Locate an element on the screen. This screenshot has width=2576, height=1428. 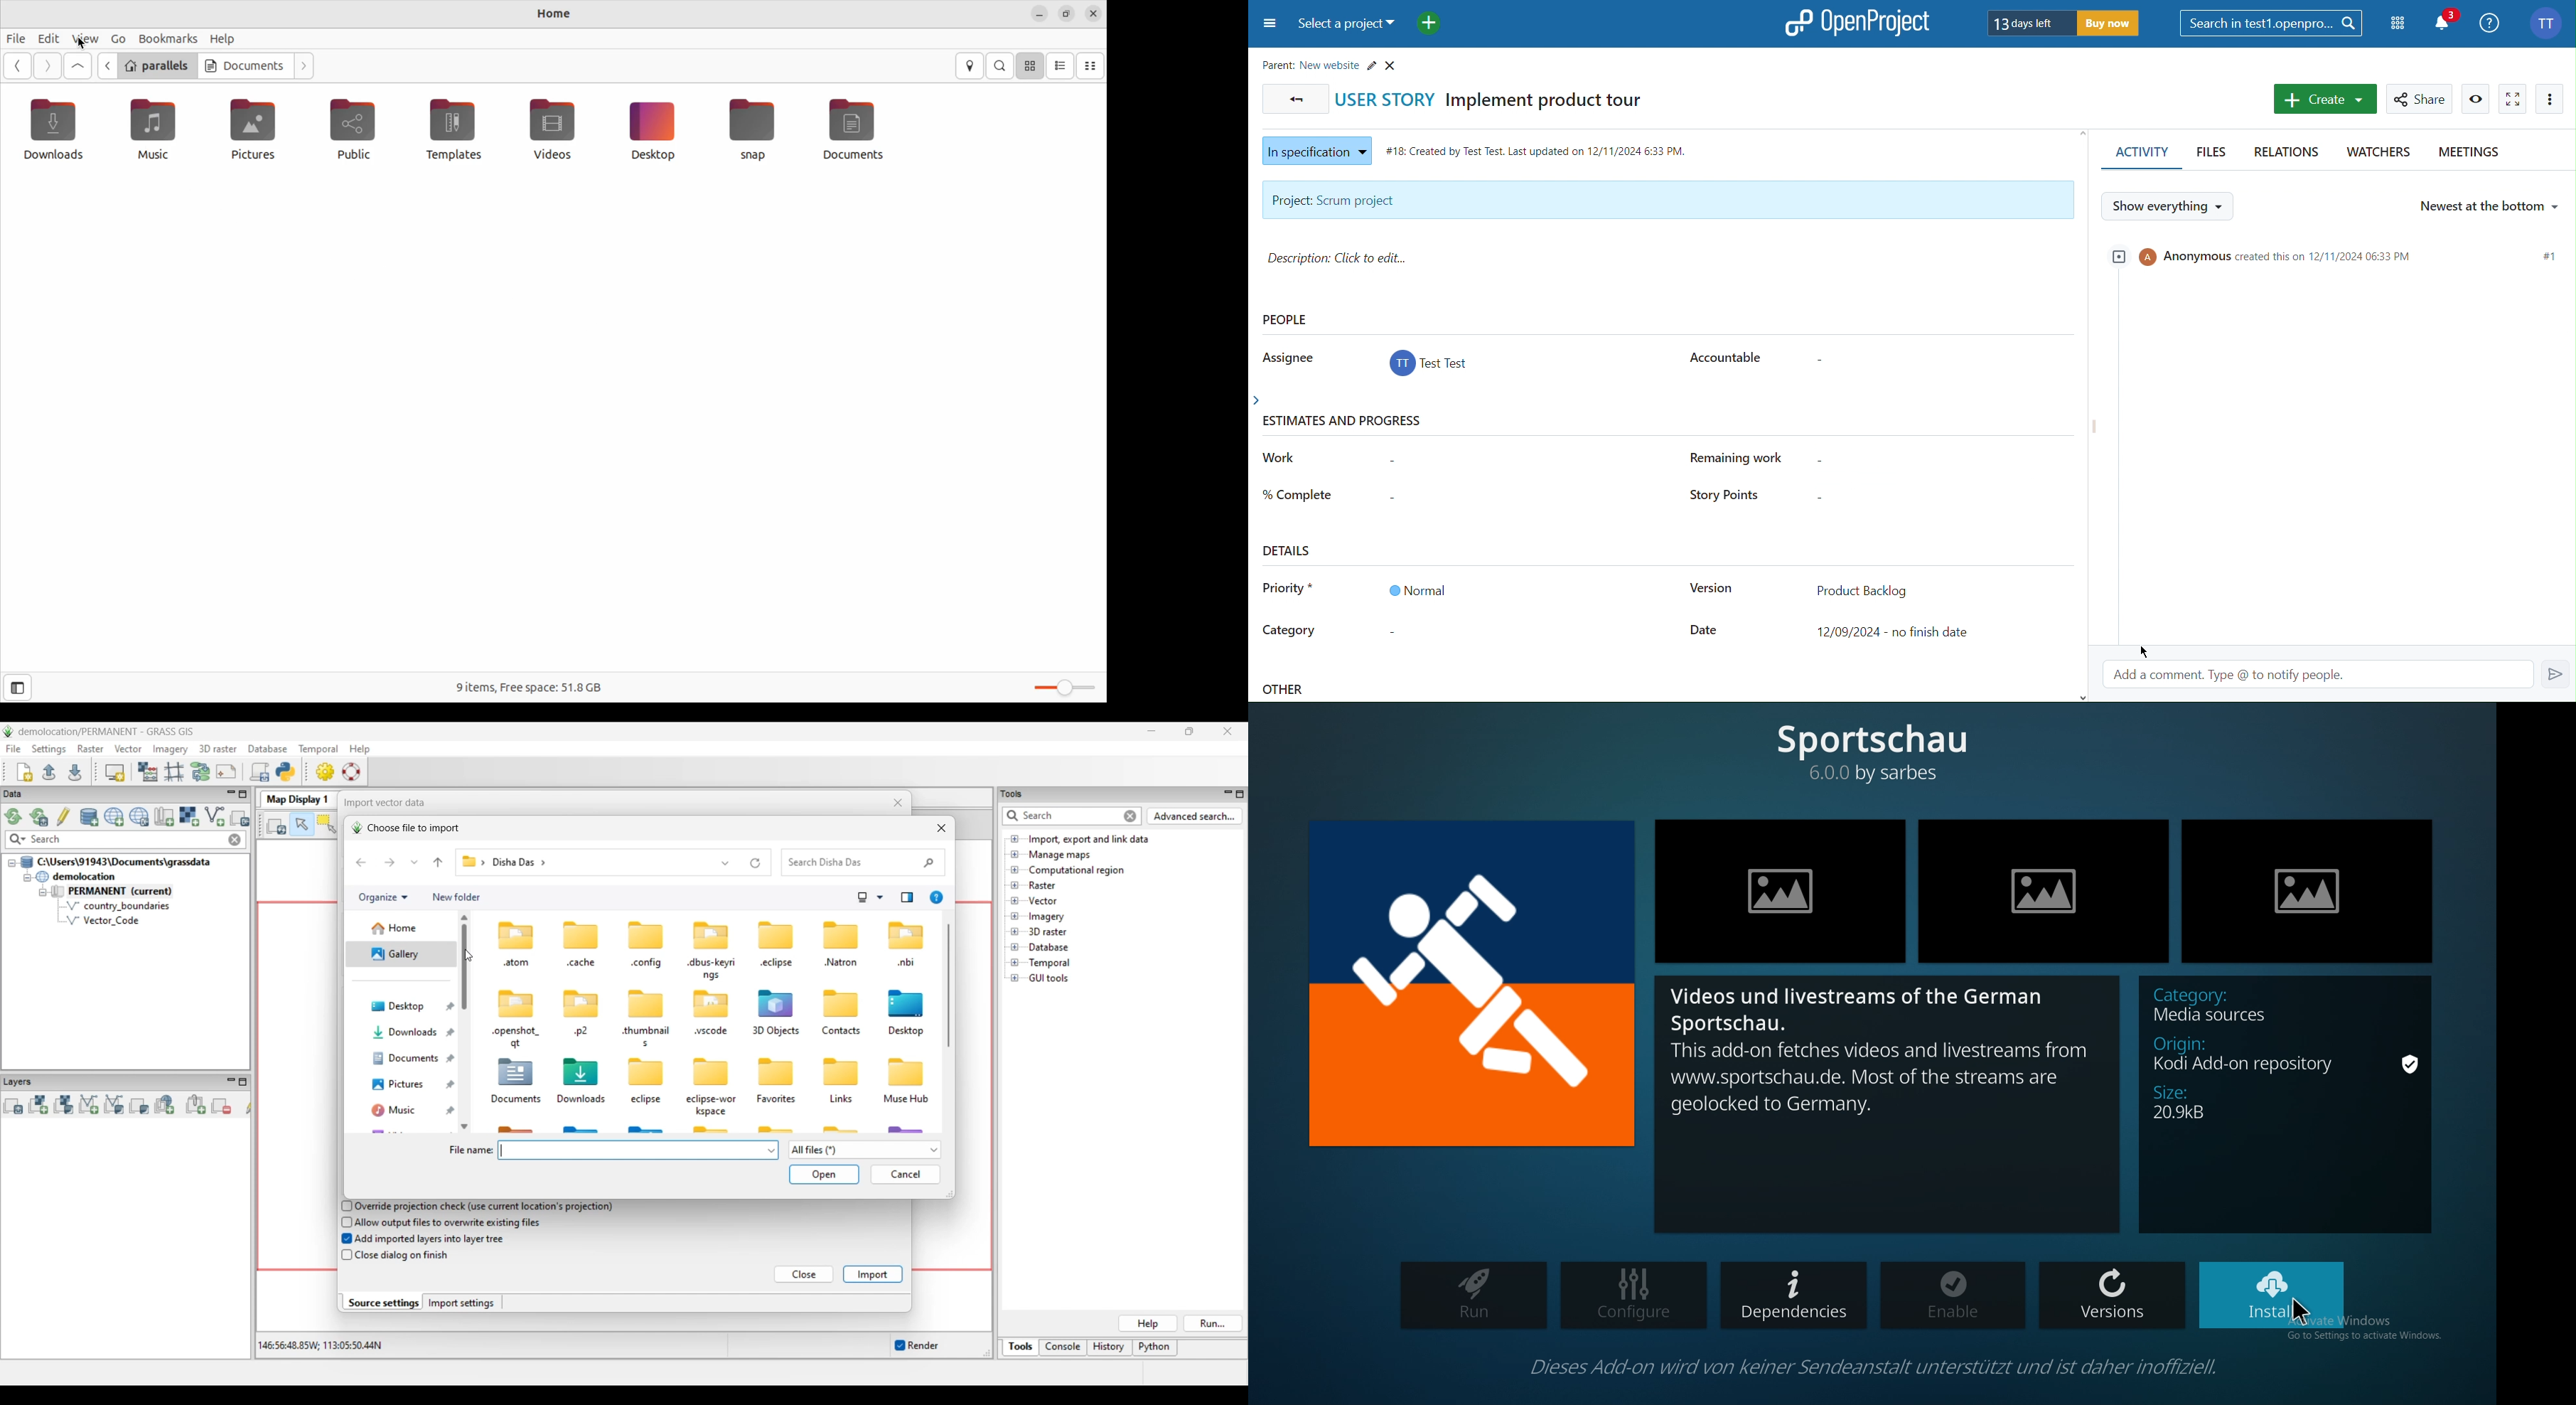
go back is located at coordinates (106, 65).